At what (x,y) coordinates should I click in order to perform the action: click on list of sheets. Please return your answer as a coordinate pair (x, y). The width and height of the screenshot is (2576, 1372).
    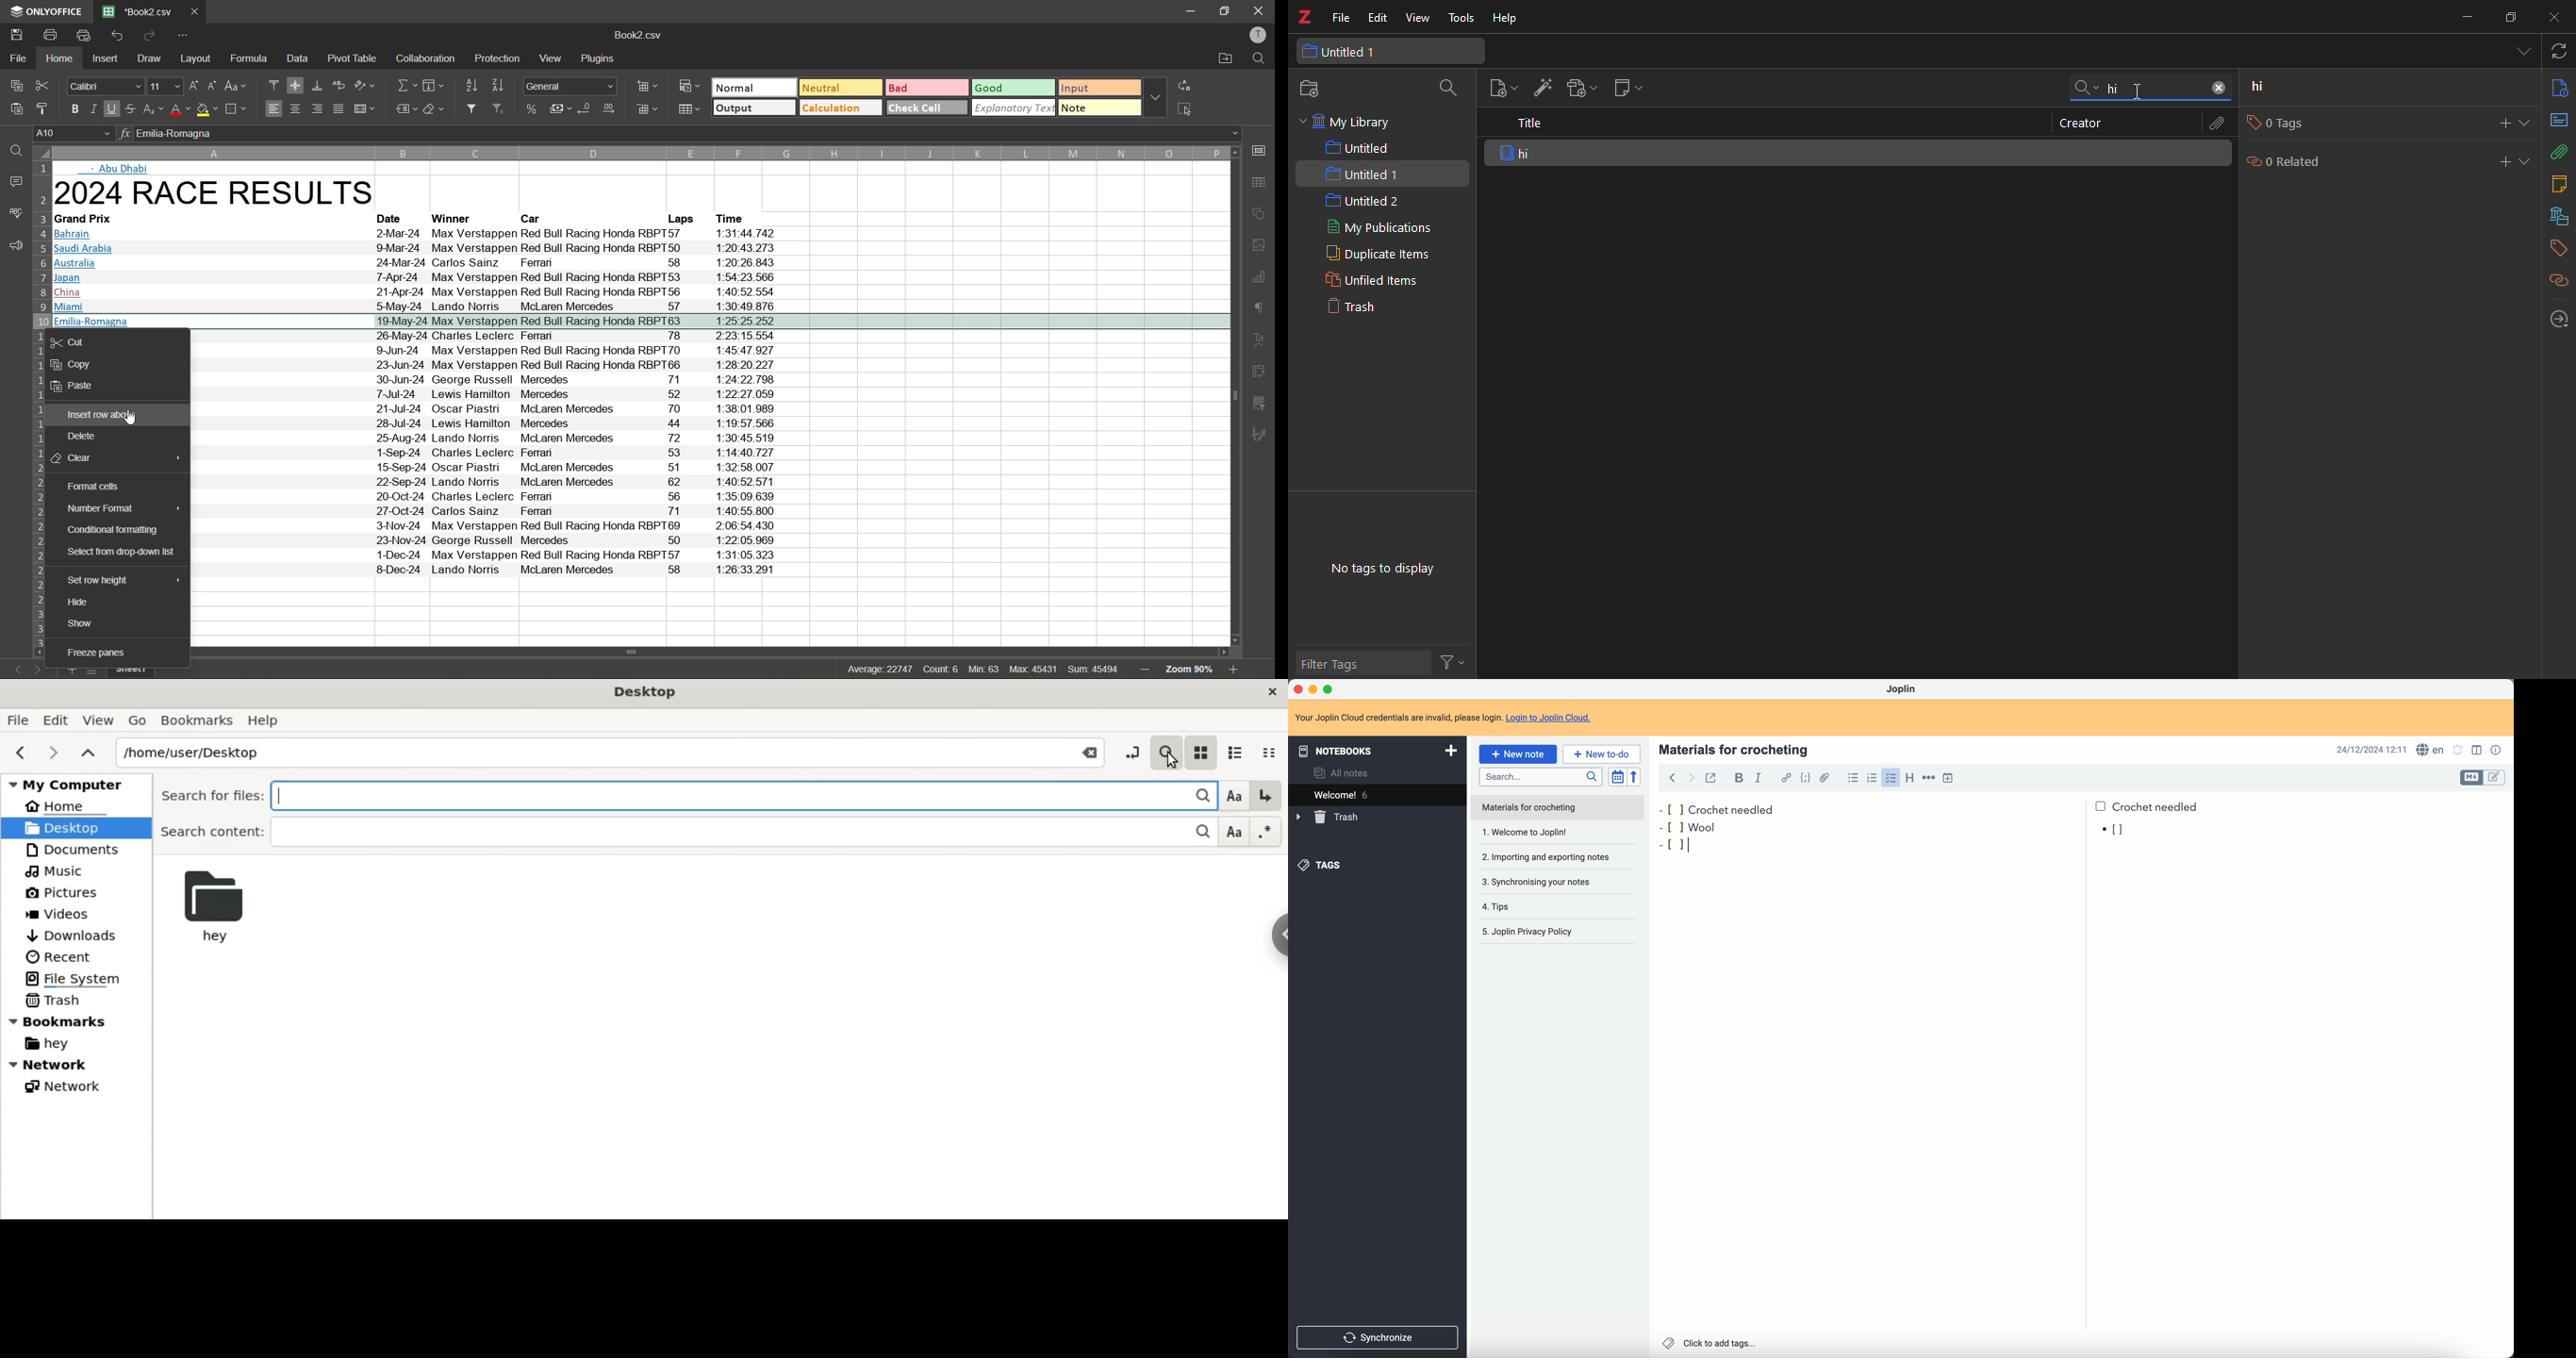
    Looking at the image, I should click on (92, 669).